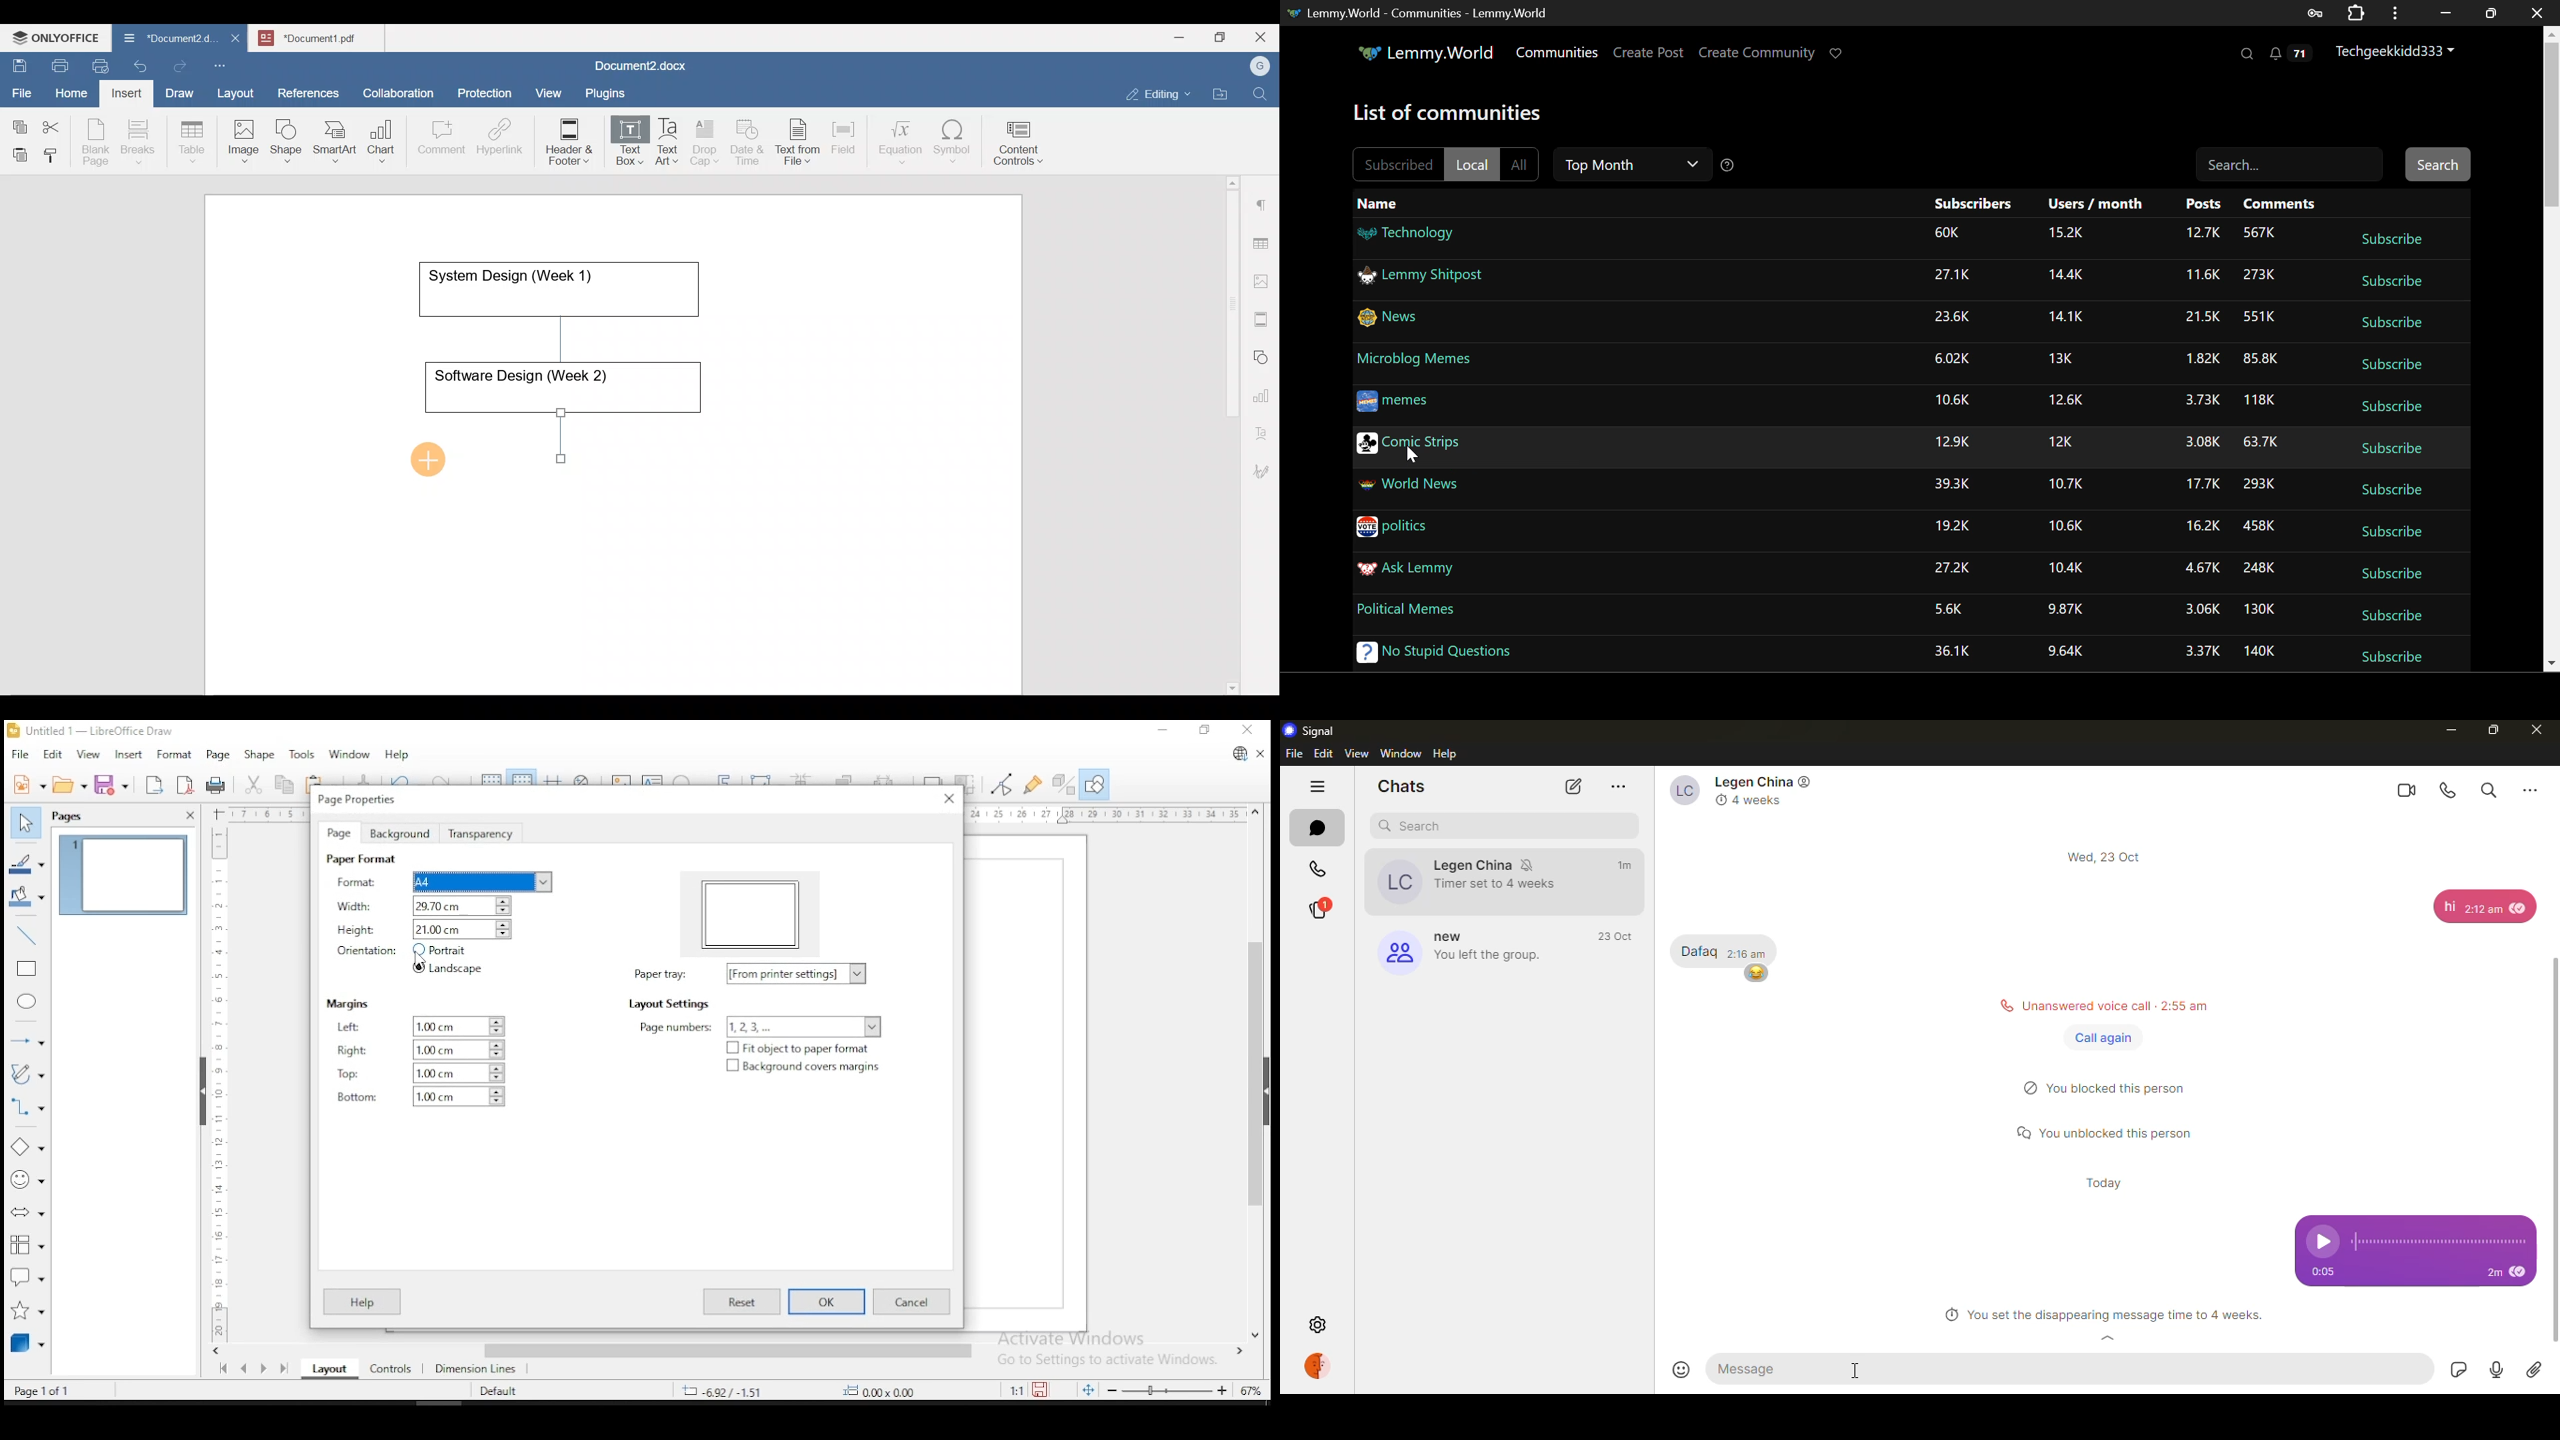  I want to click on Cut, so click(56, 124).